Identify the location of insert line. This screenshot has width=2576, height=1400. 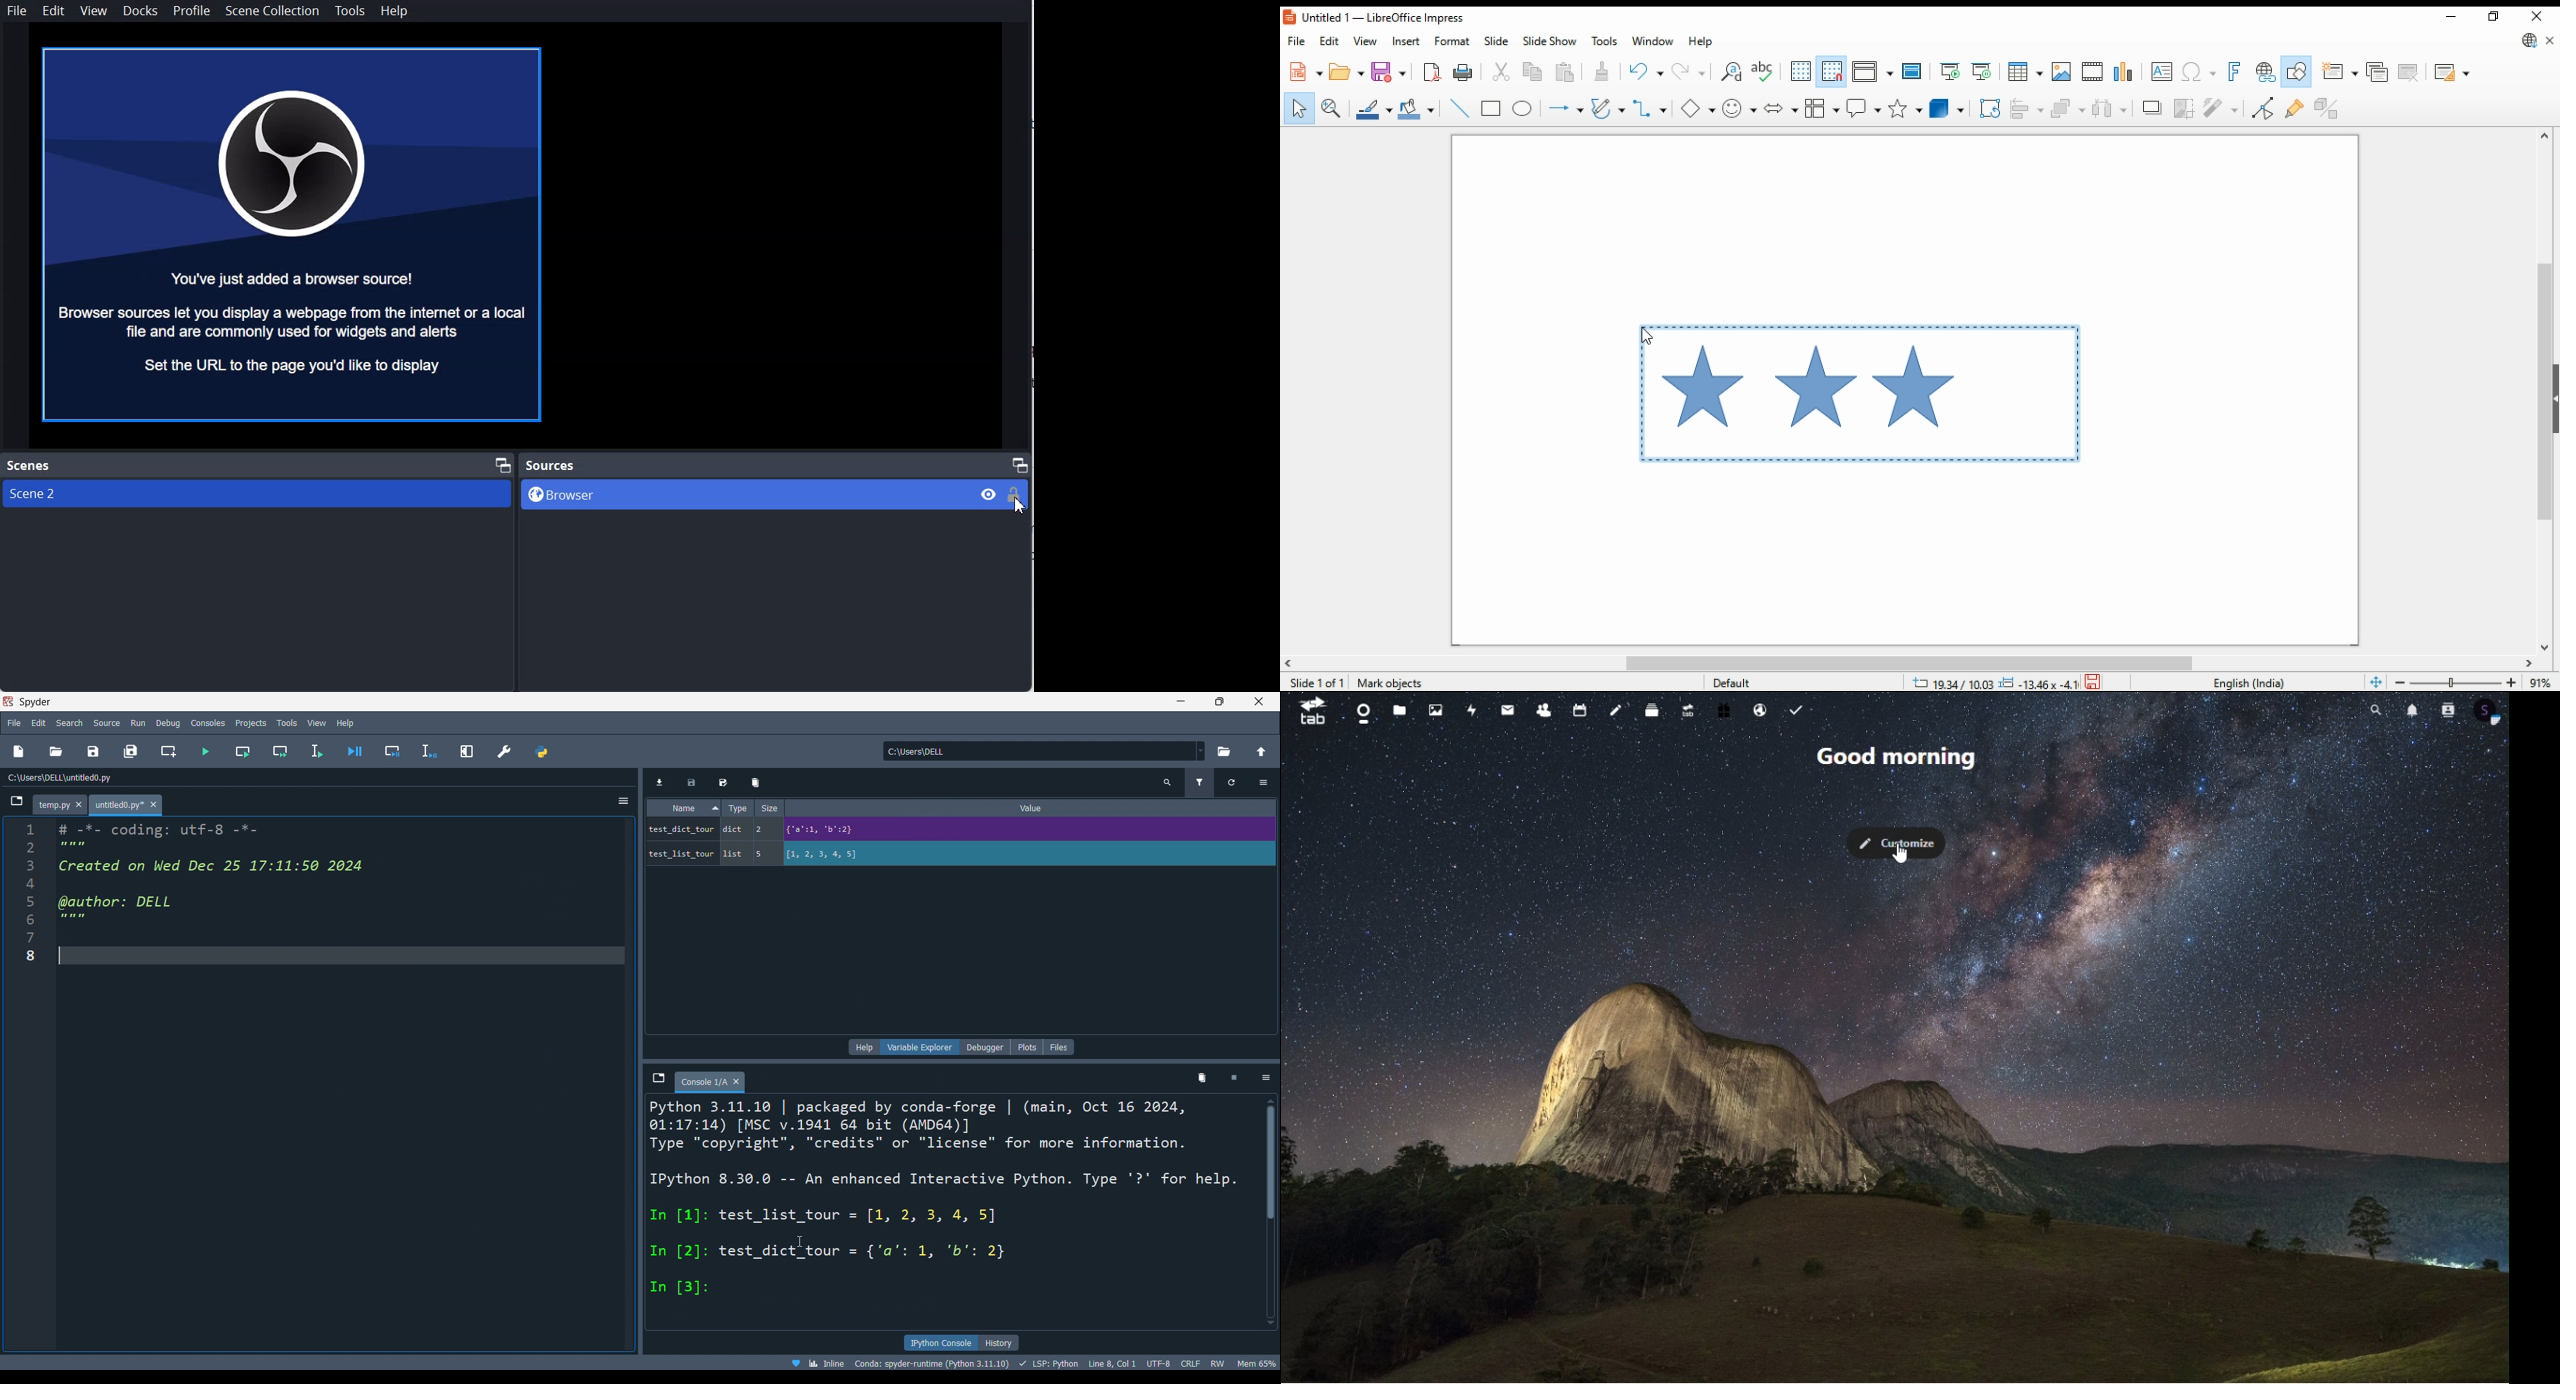
(1459, 109).